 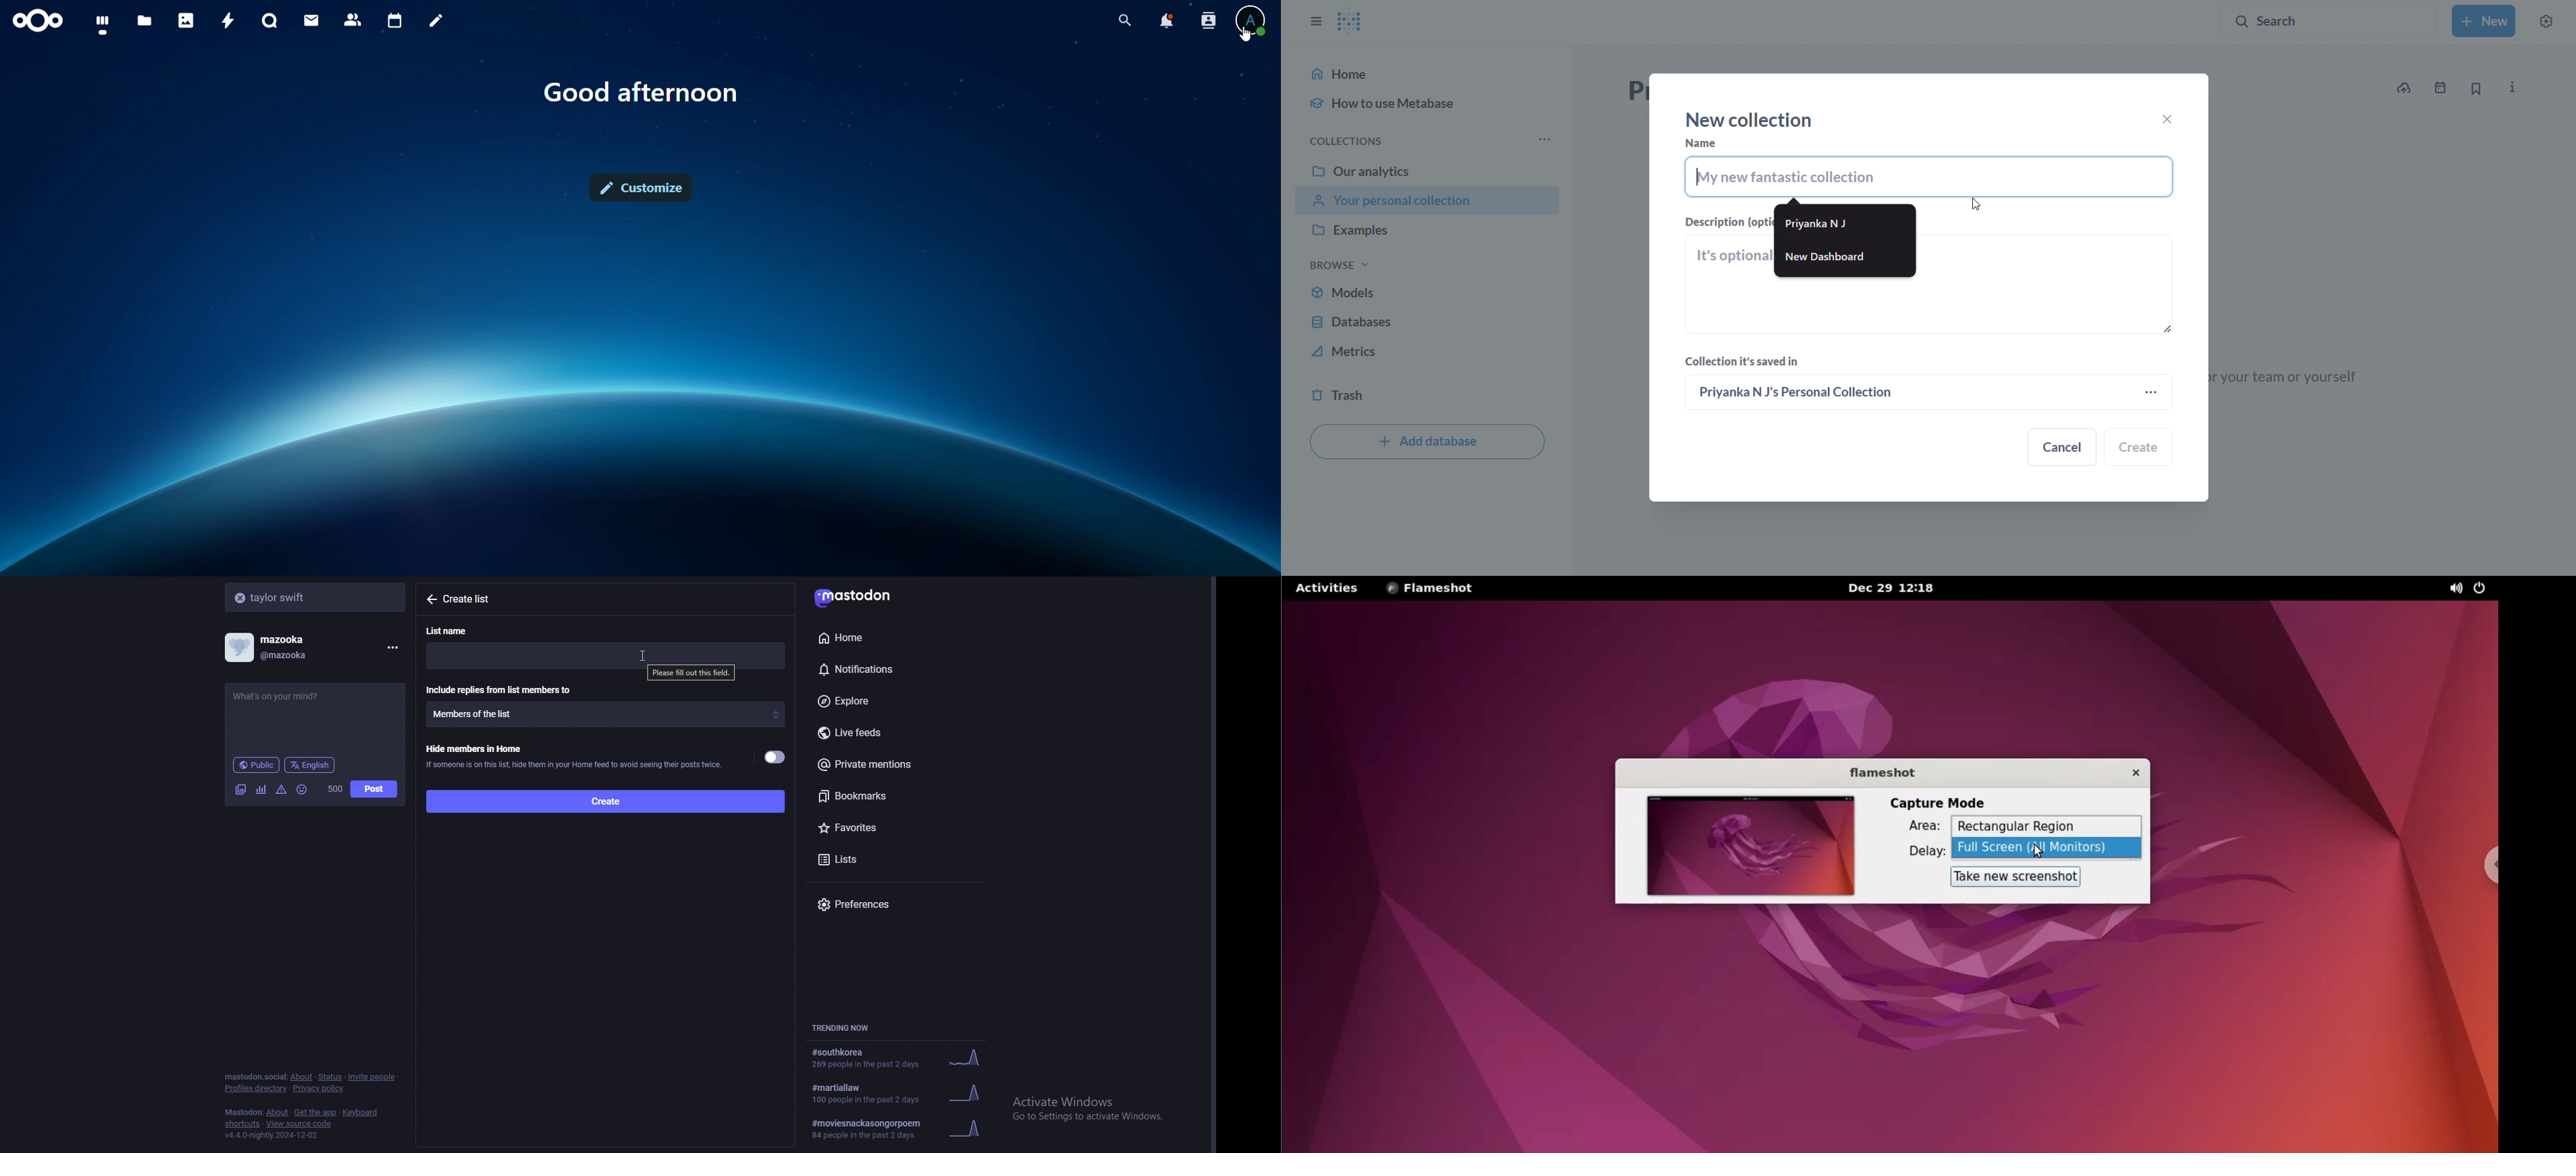 I want to click on back, so click(x=431, y=599).